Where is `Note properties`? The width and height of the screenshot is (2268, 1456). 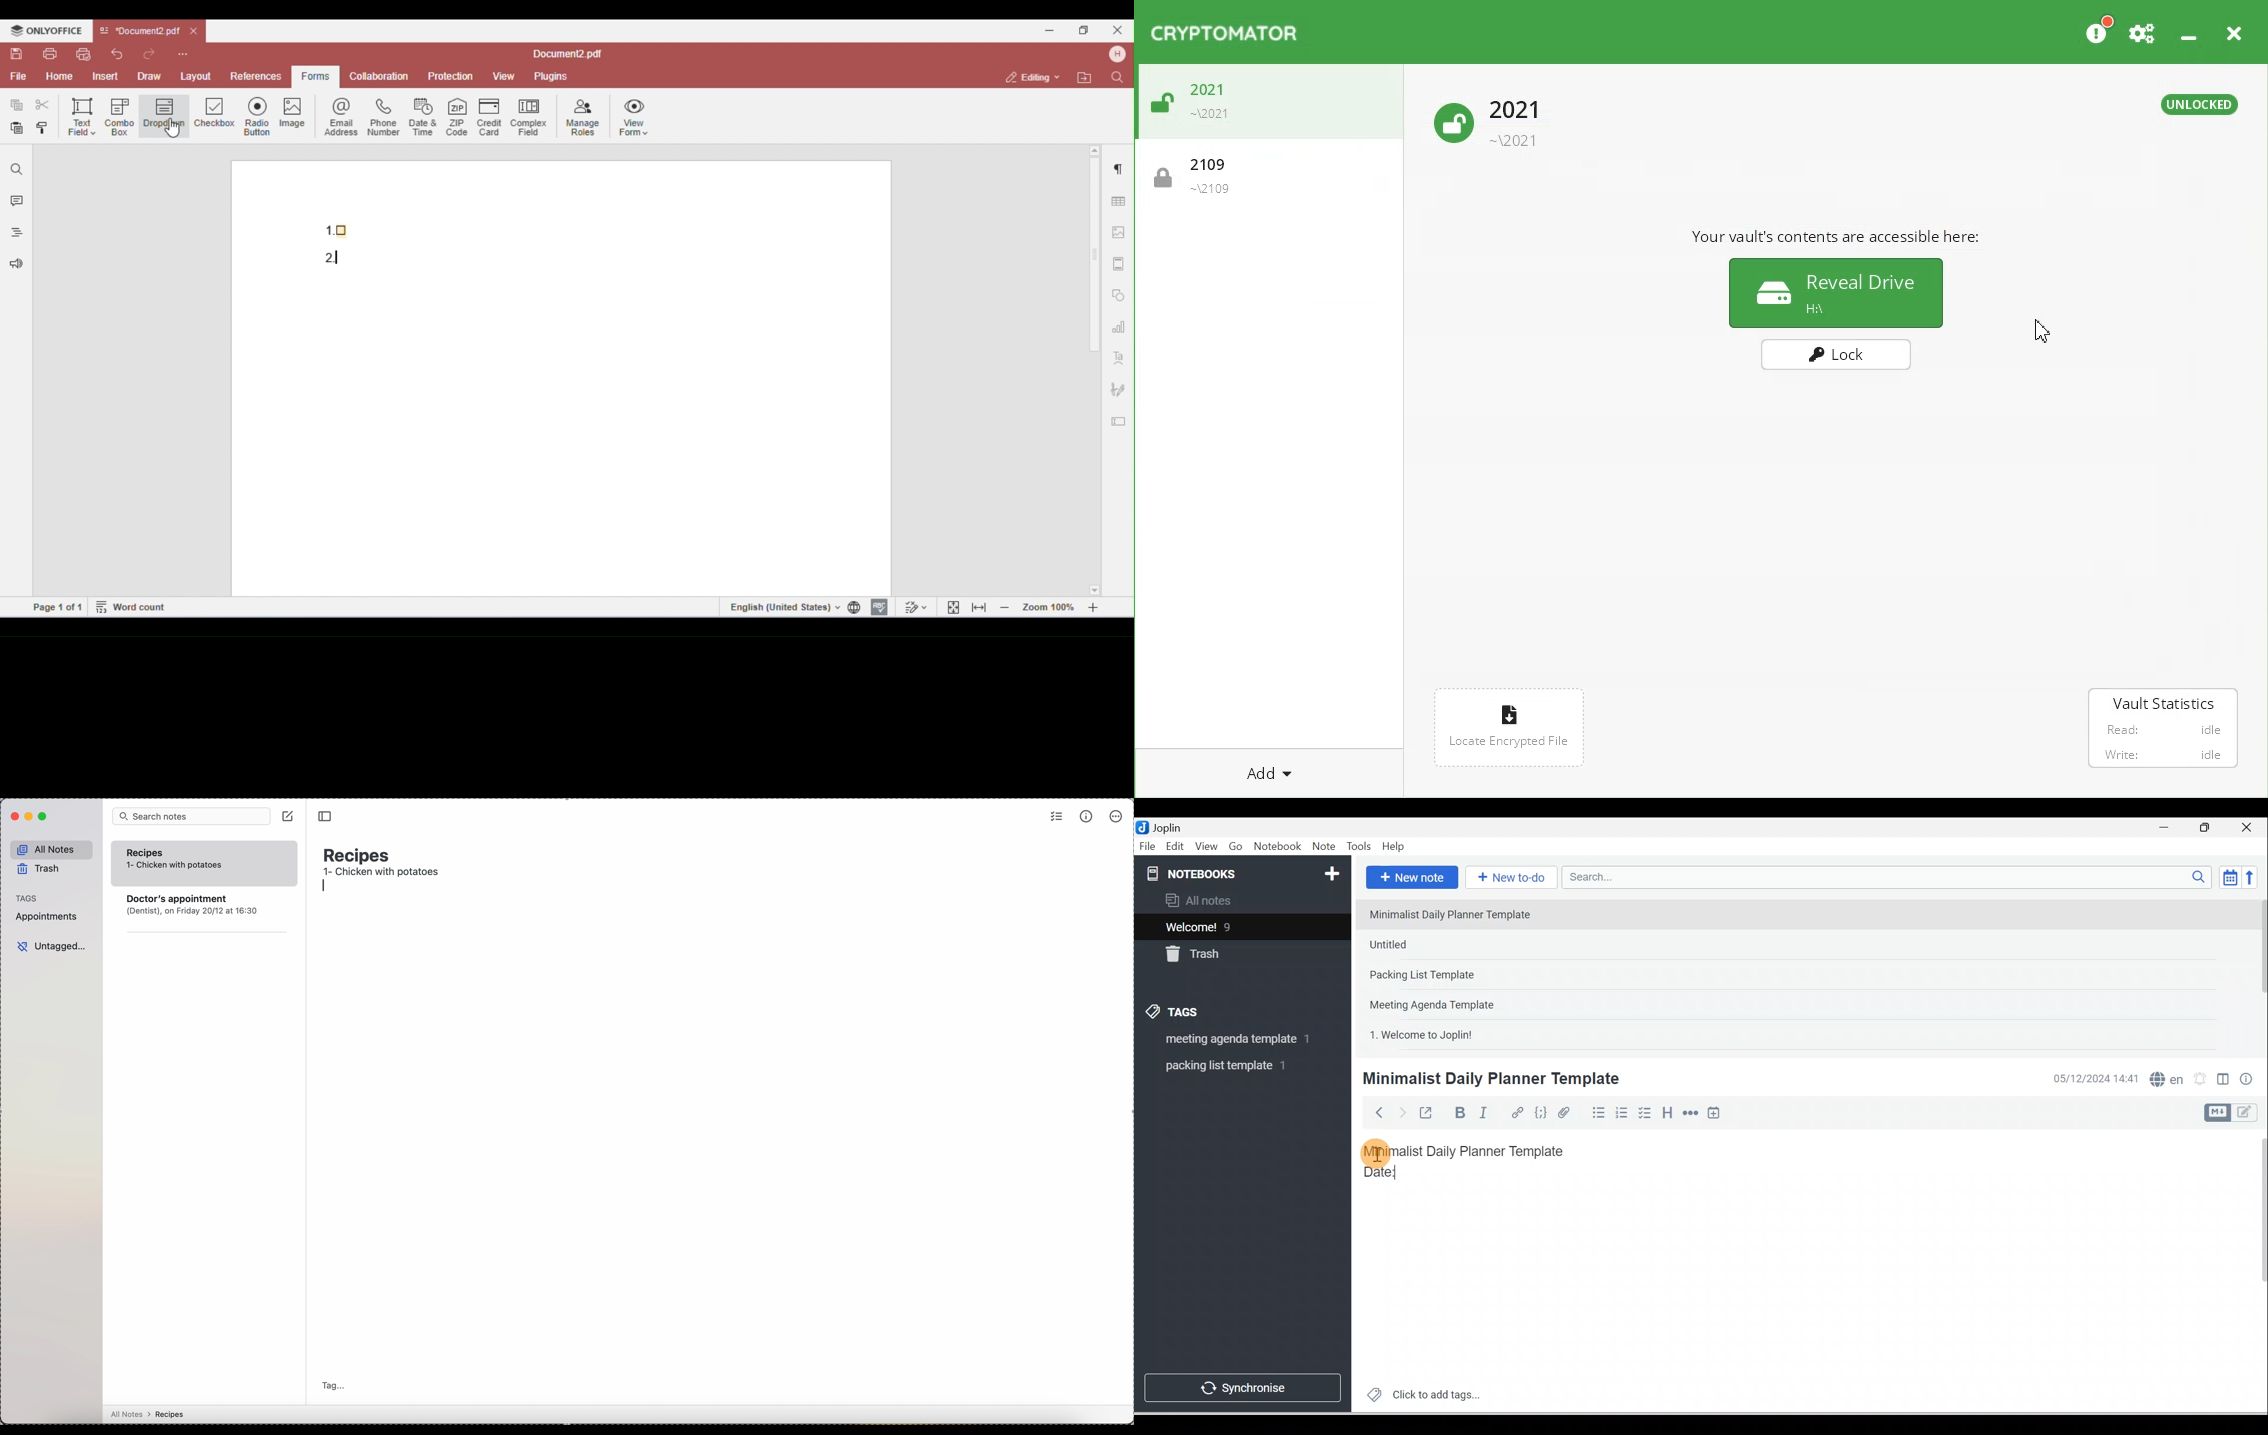 Note properties is located at coordinates (2247, 1081).